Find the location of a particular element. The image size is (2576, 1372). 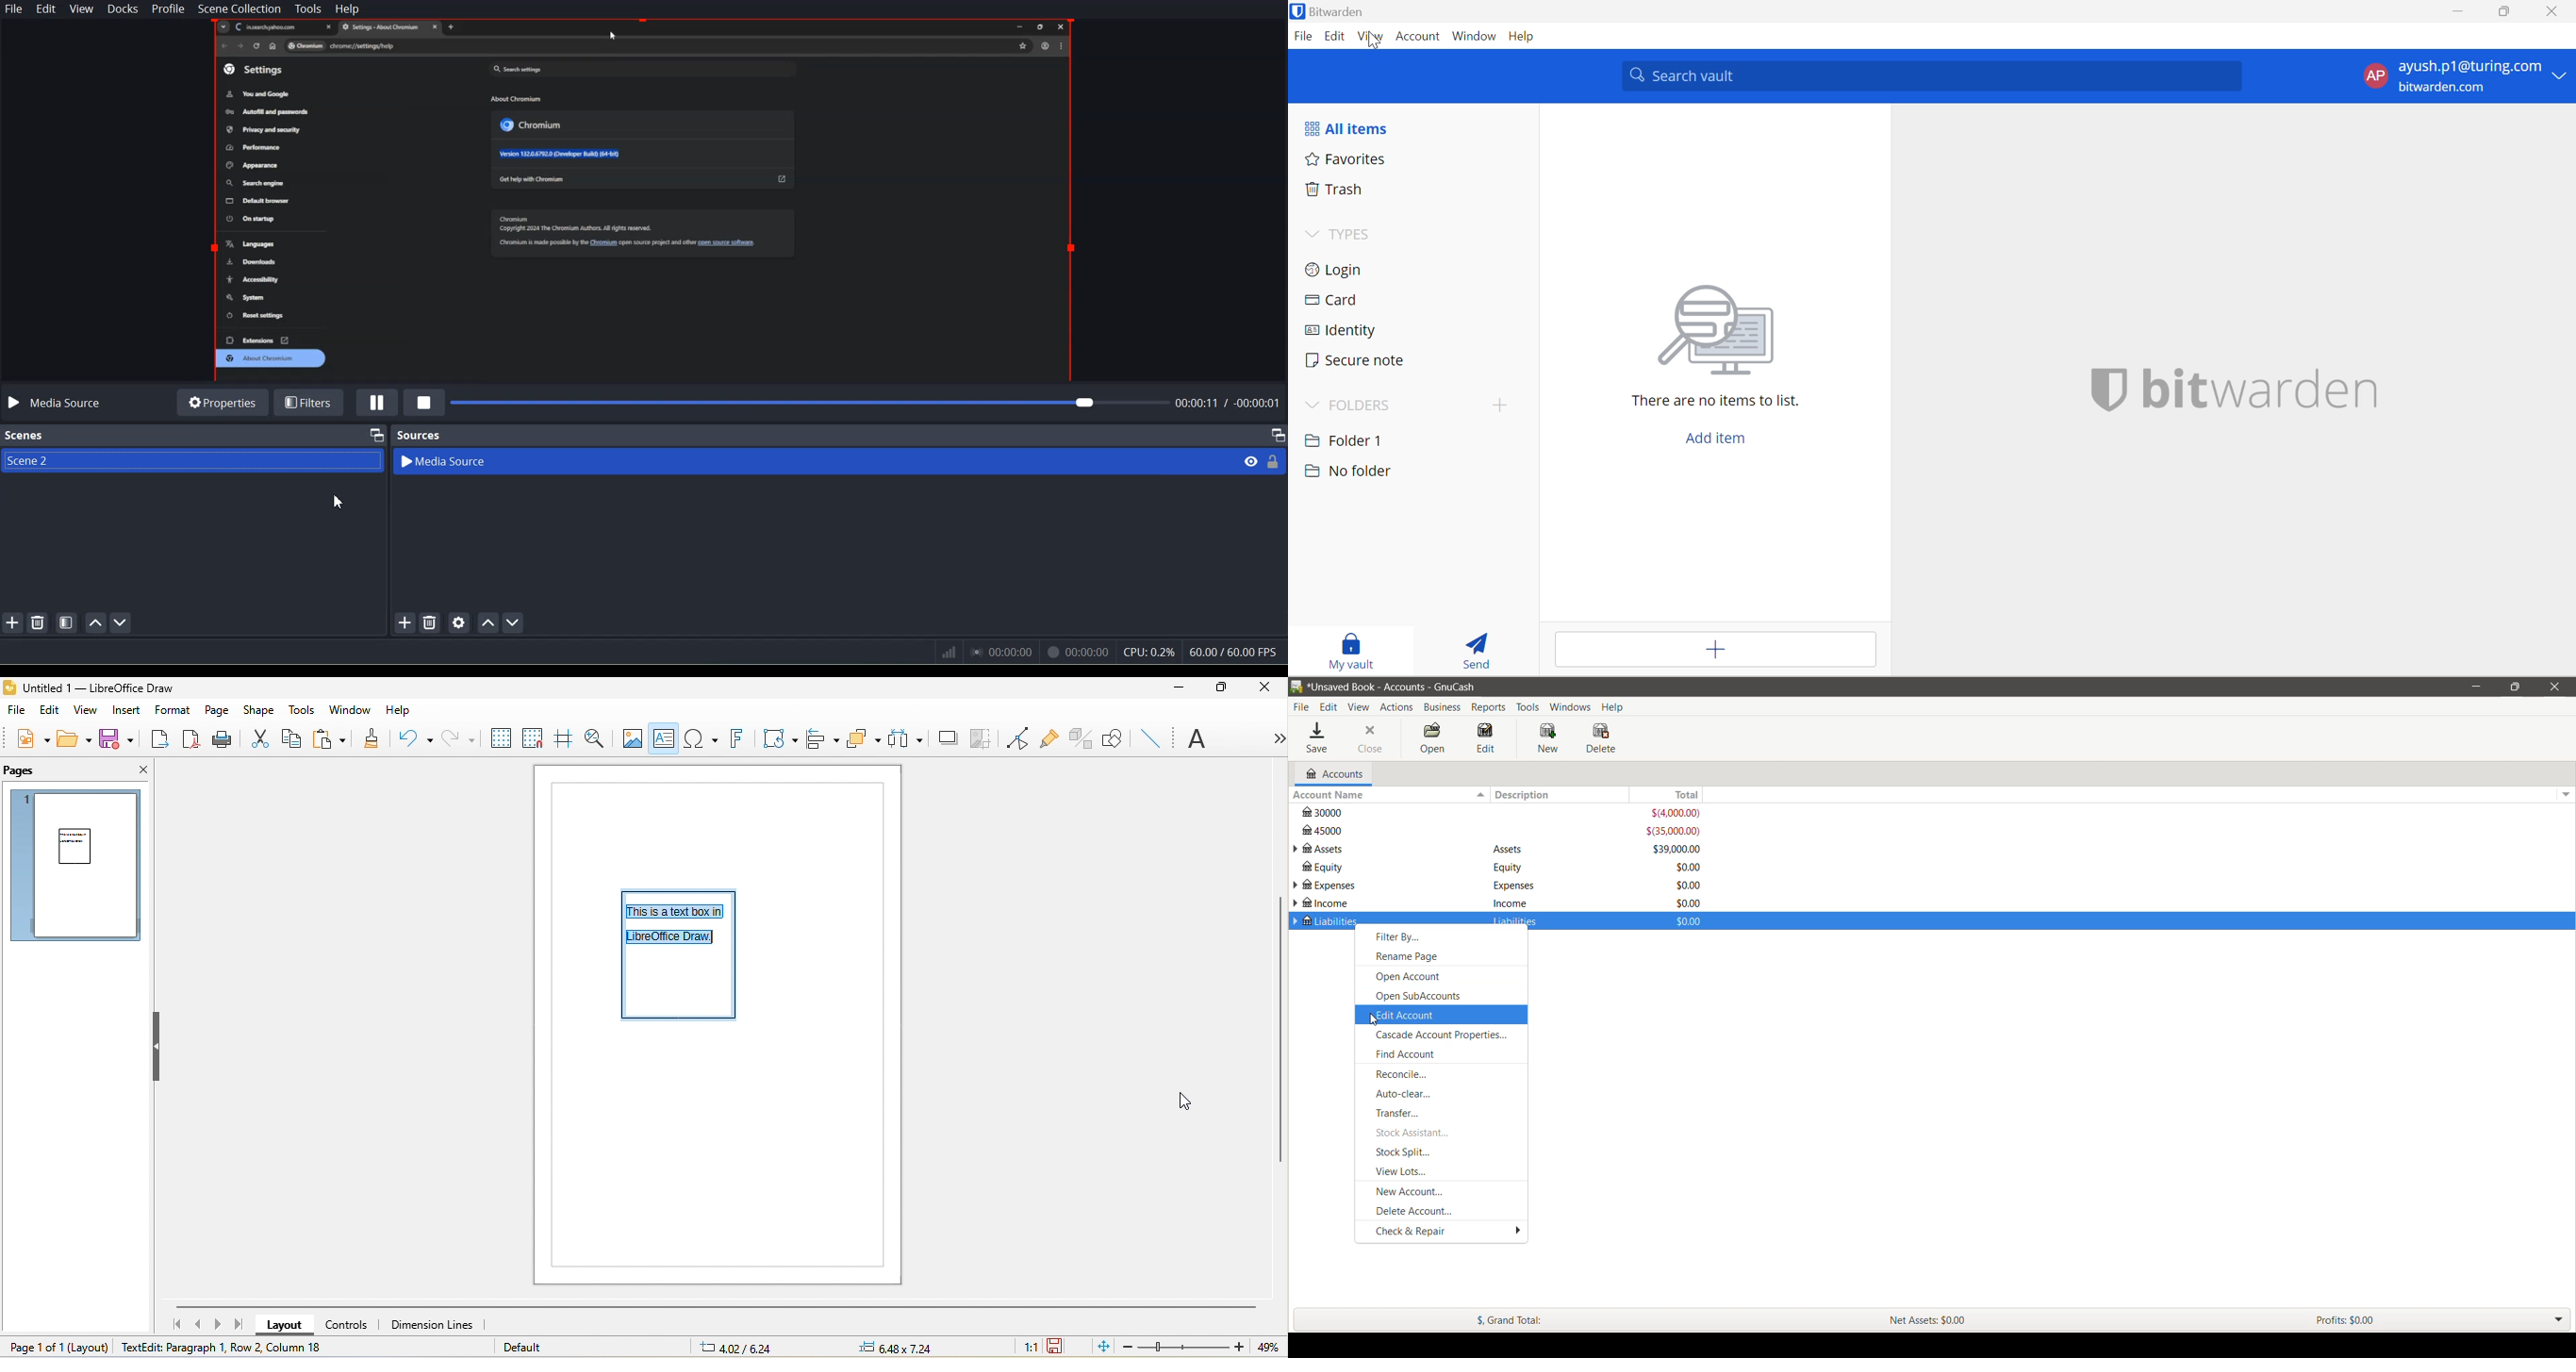

Lock is located at coordinates (1274, 461).